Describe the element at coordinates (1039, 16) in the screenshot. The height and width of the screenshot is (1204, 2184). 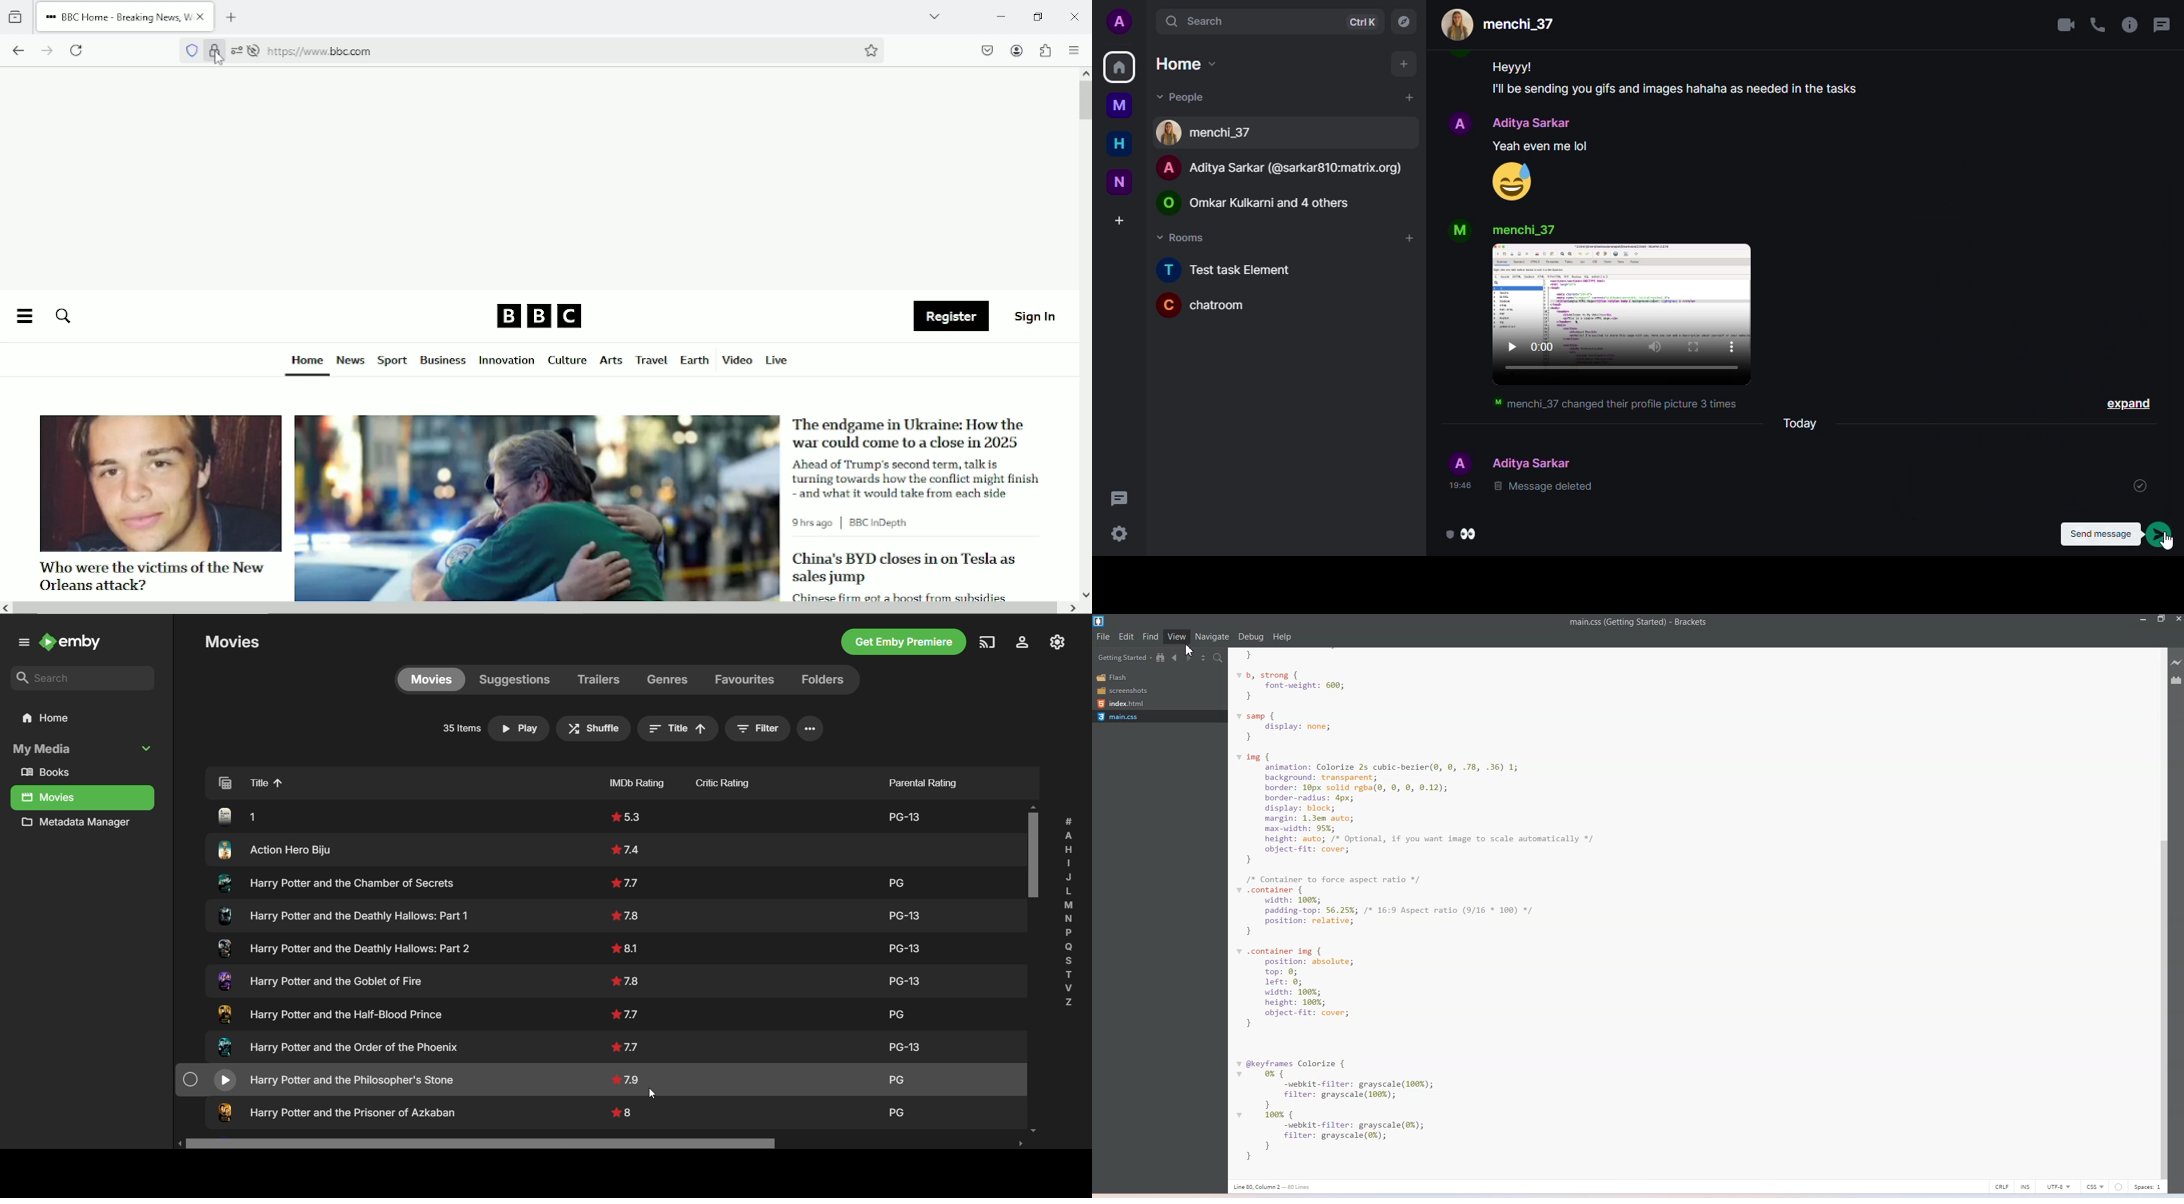
I see `restore down` at that location.